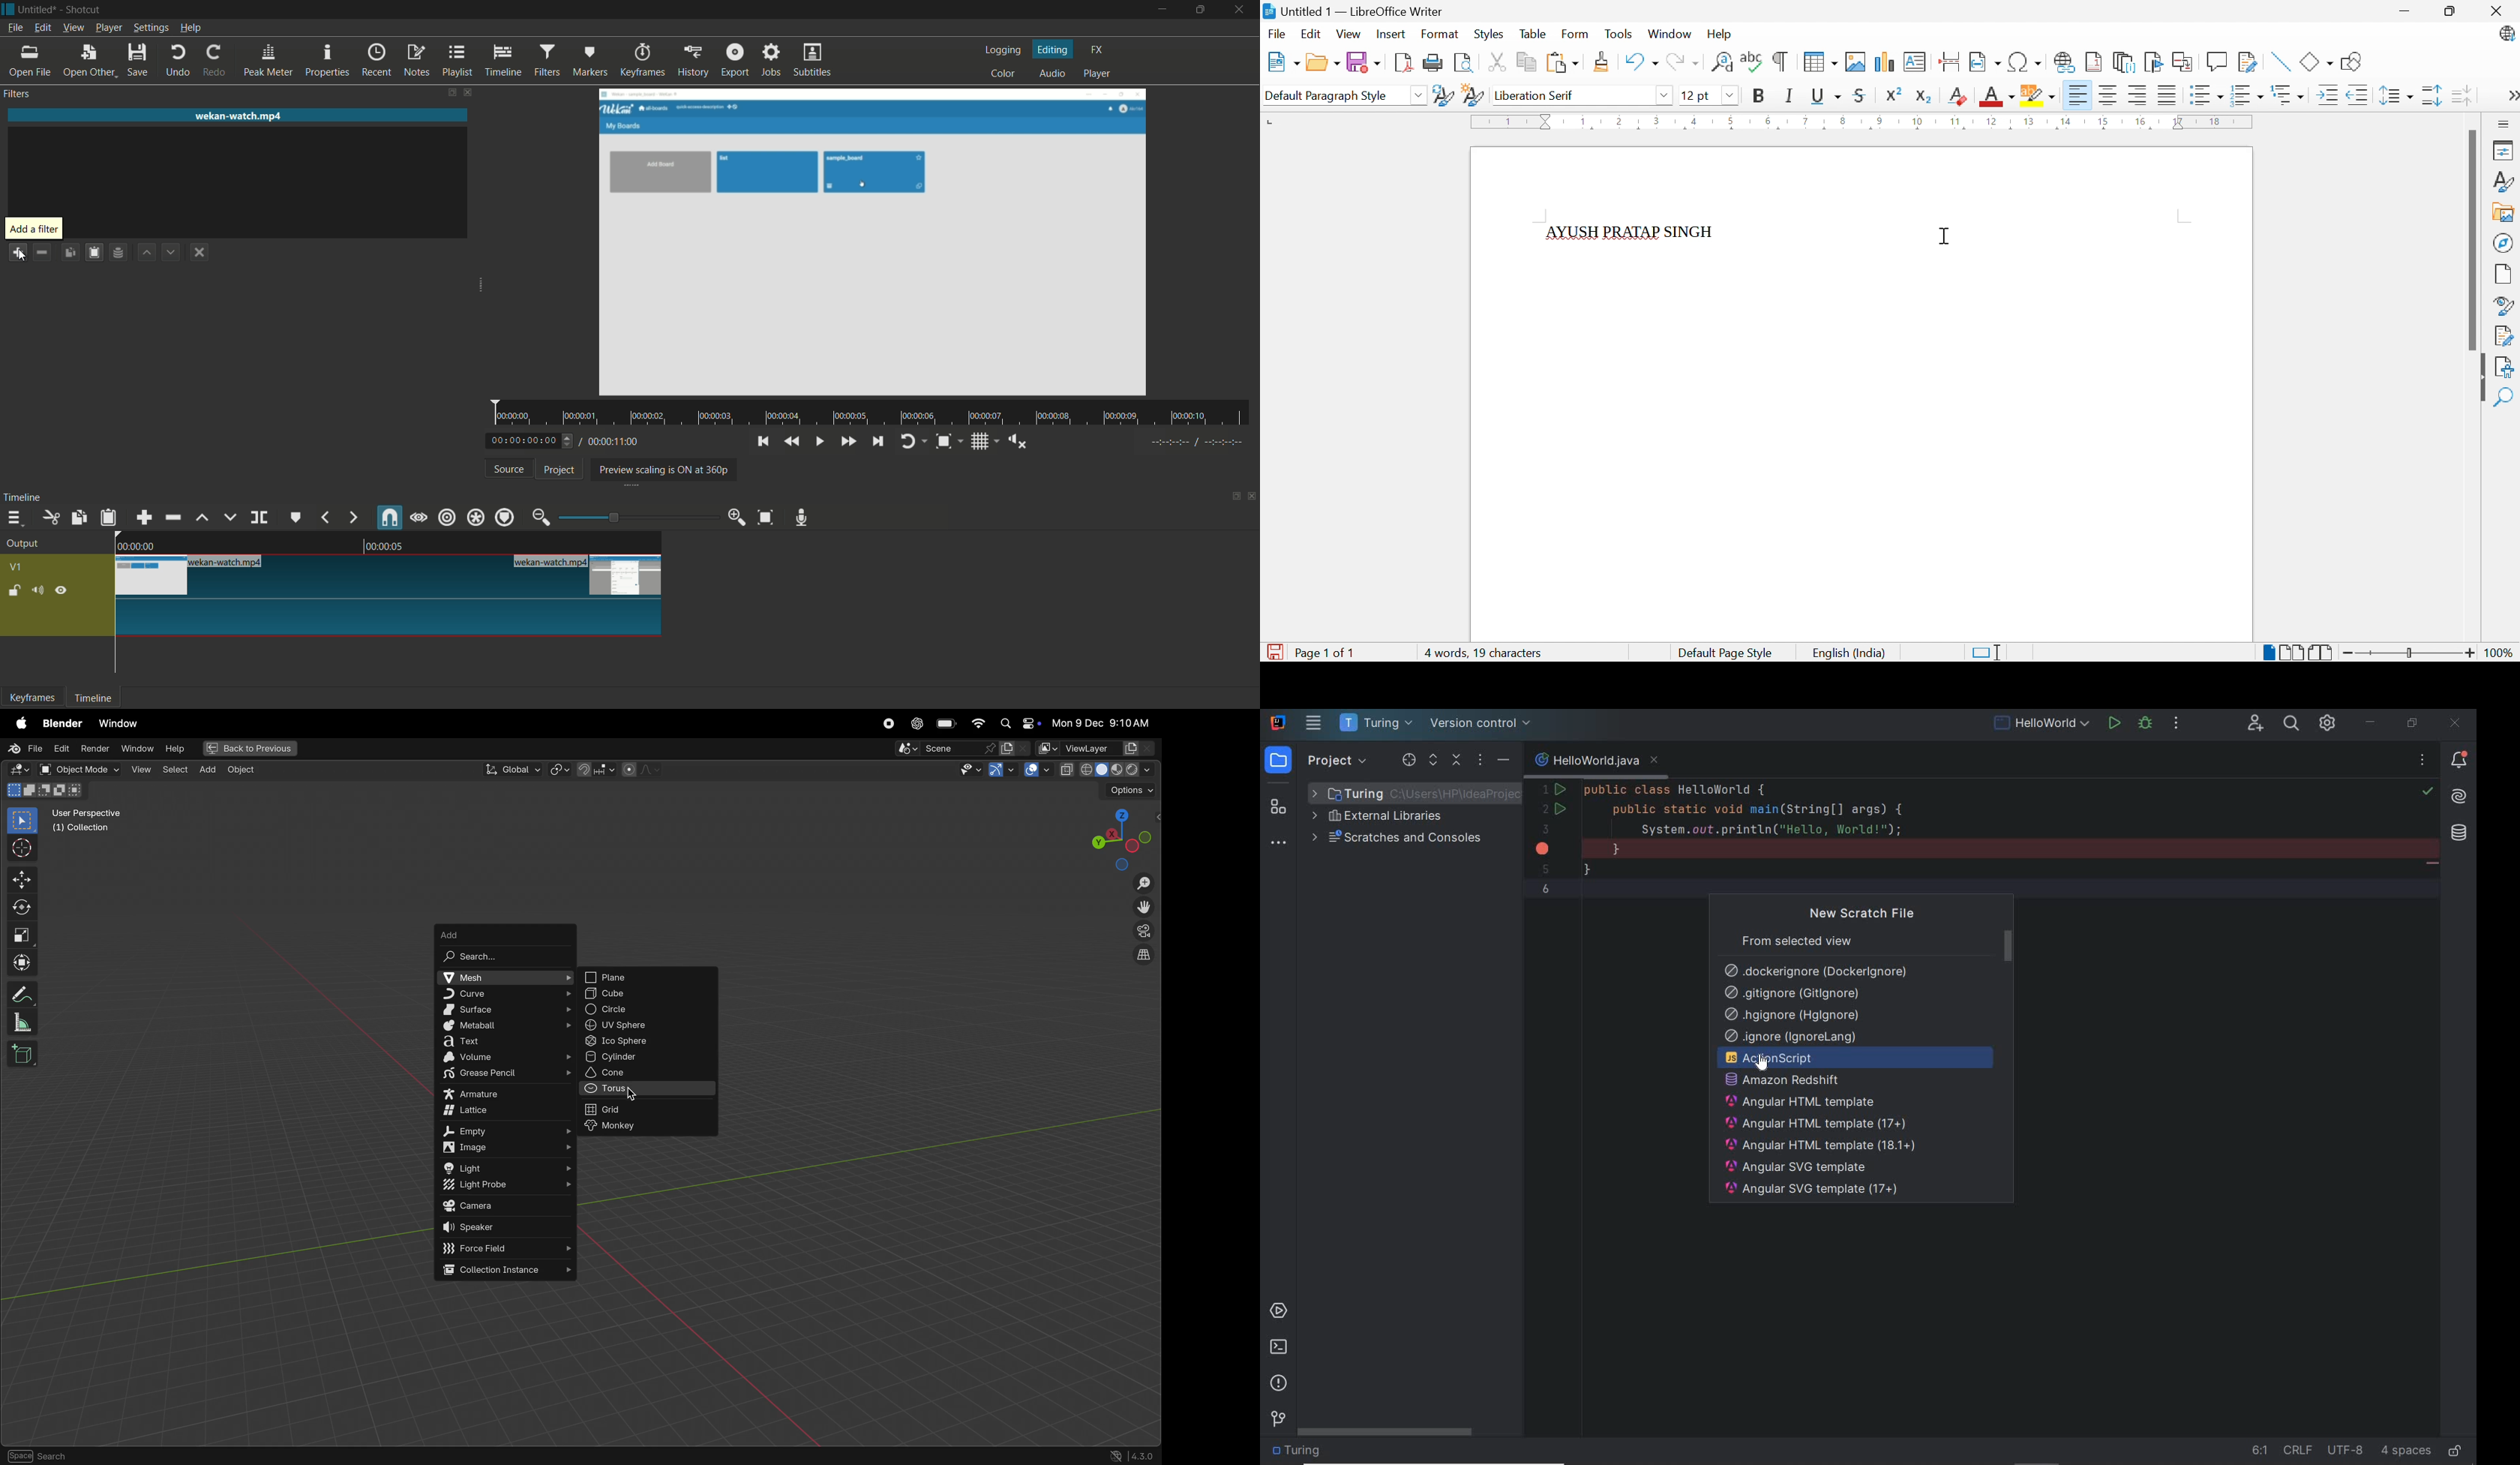 This screenshot has height=1484, width=2520. I want to click on skip to the next point, so click(879, 440).